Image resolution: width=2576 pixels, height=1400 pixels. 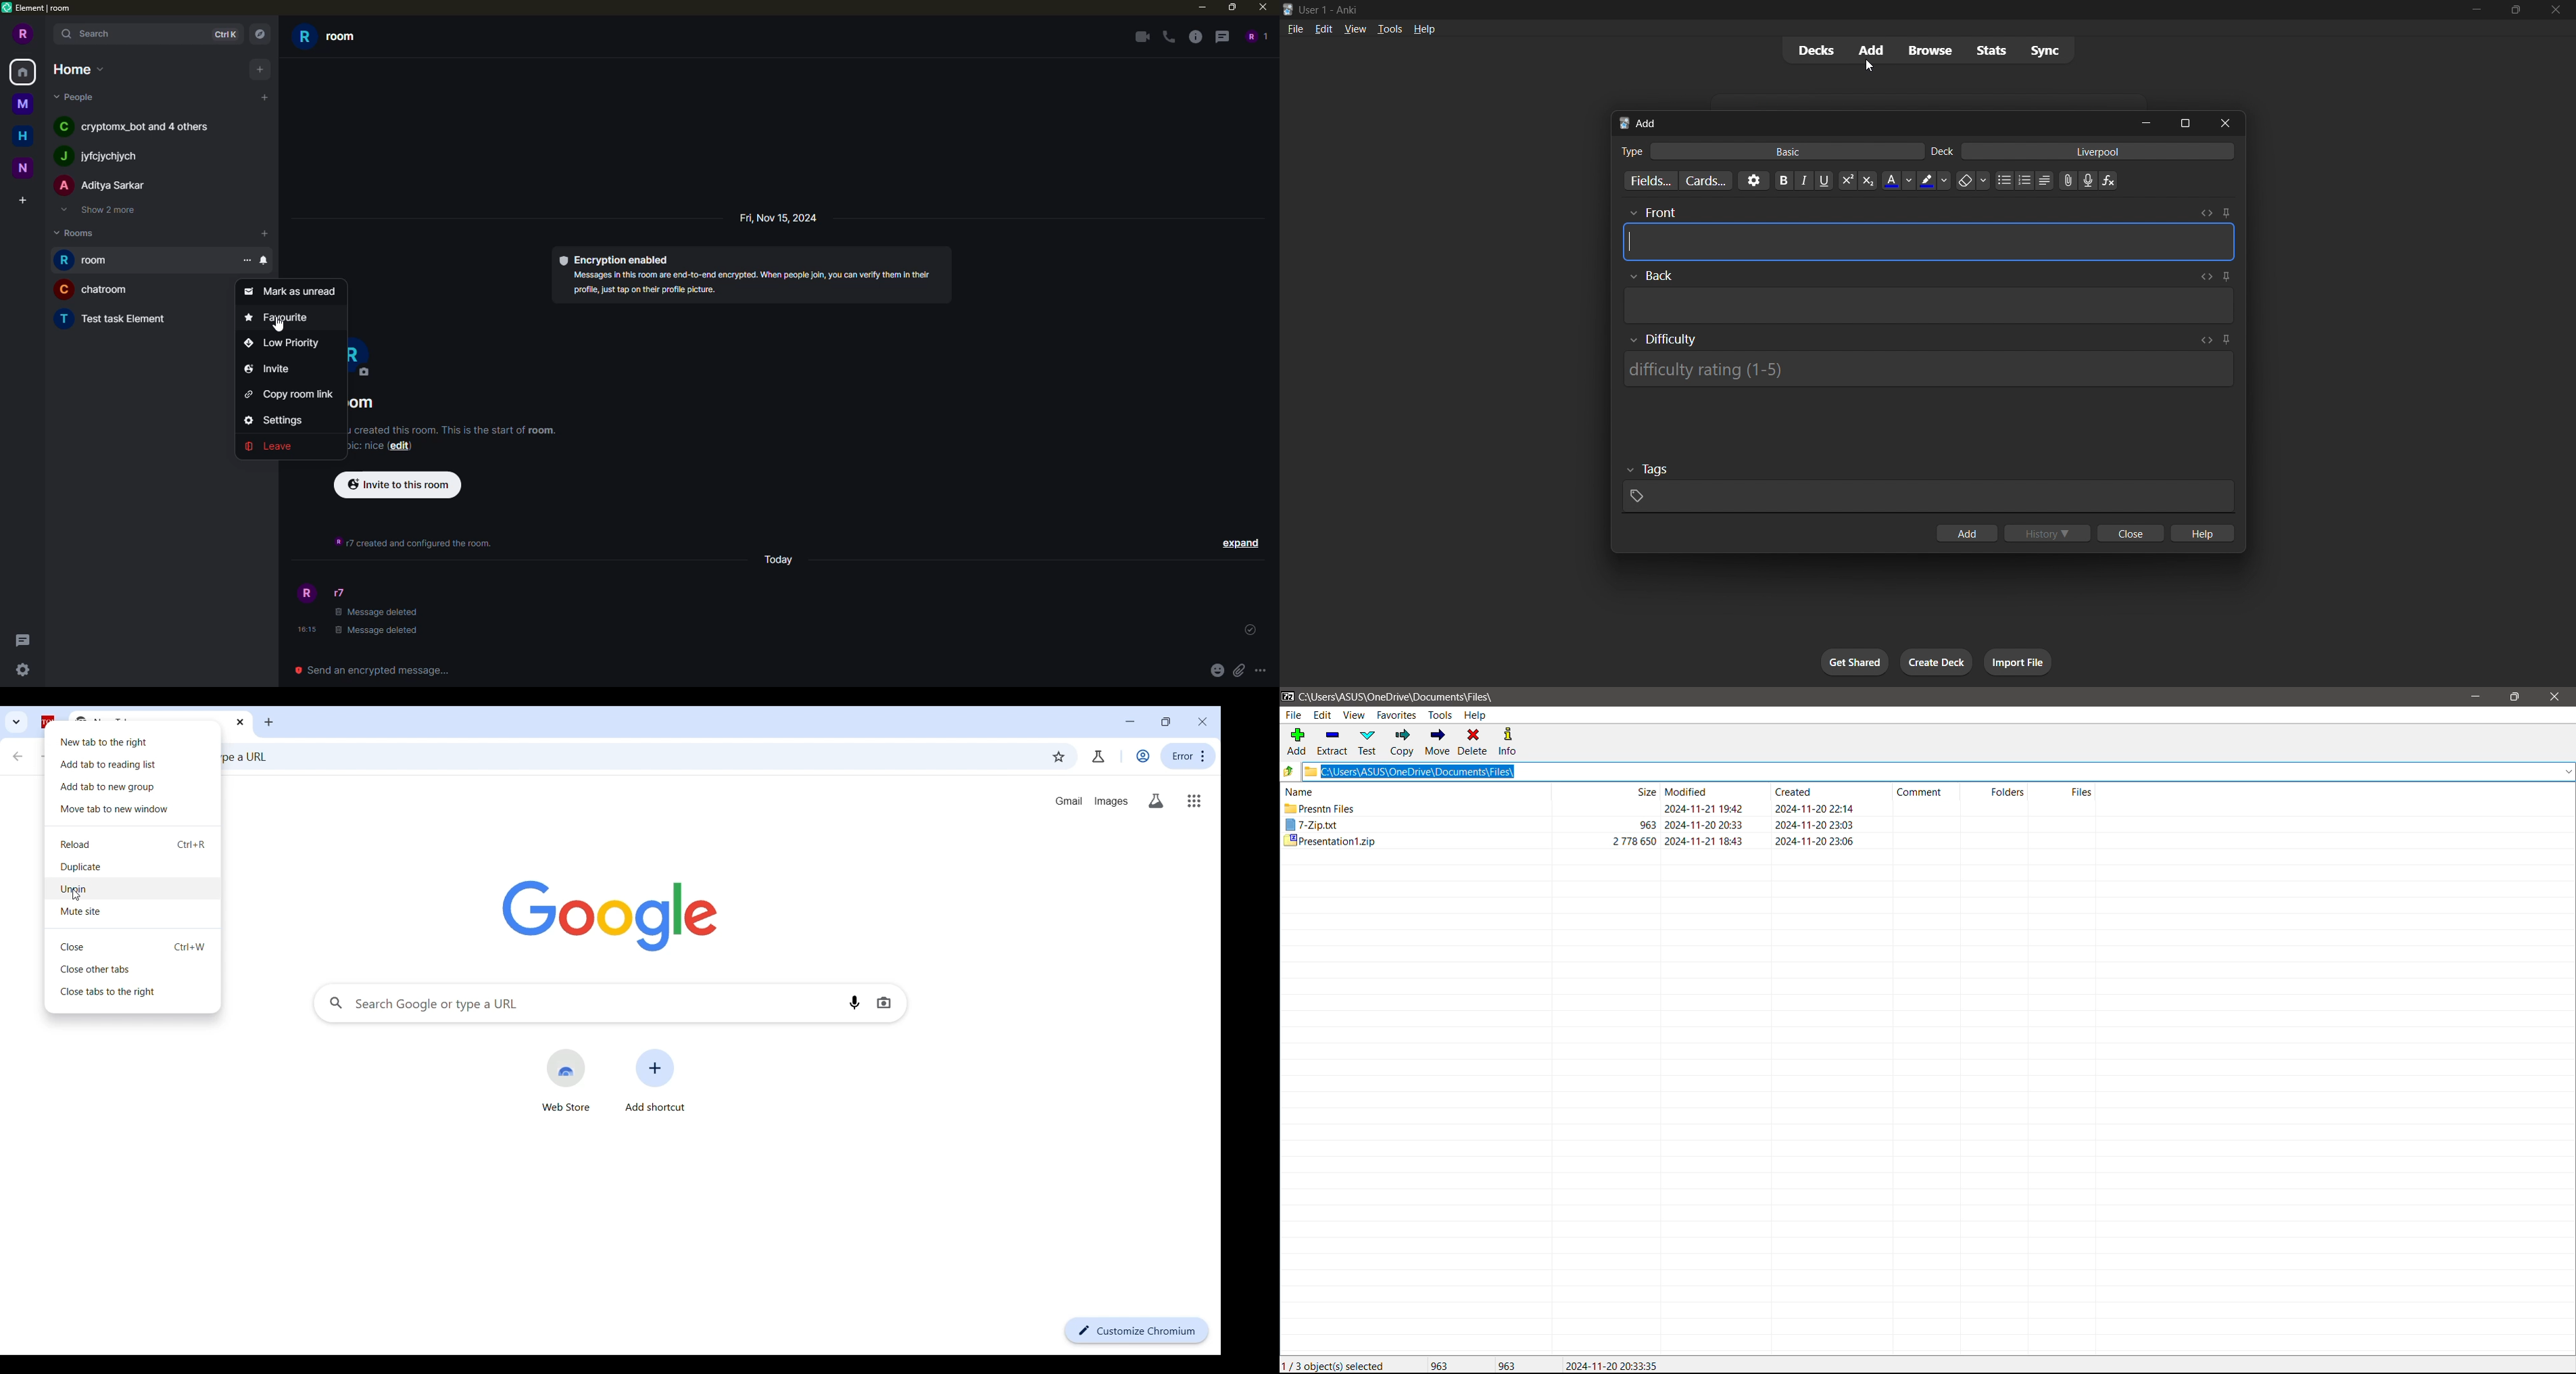 What do you see at coordinates (2186, 122) in the screenshot?
I see `maximize` at bounding box center [2186, 122].